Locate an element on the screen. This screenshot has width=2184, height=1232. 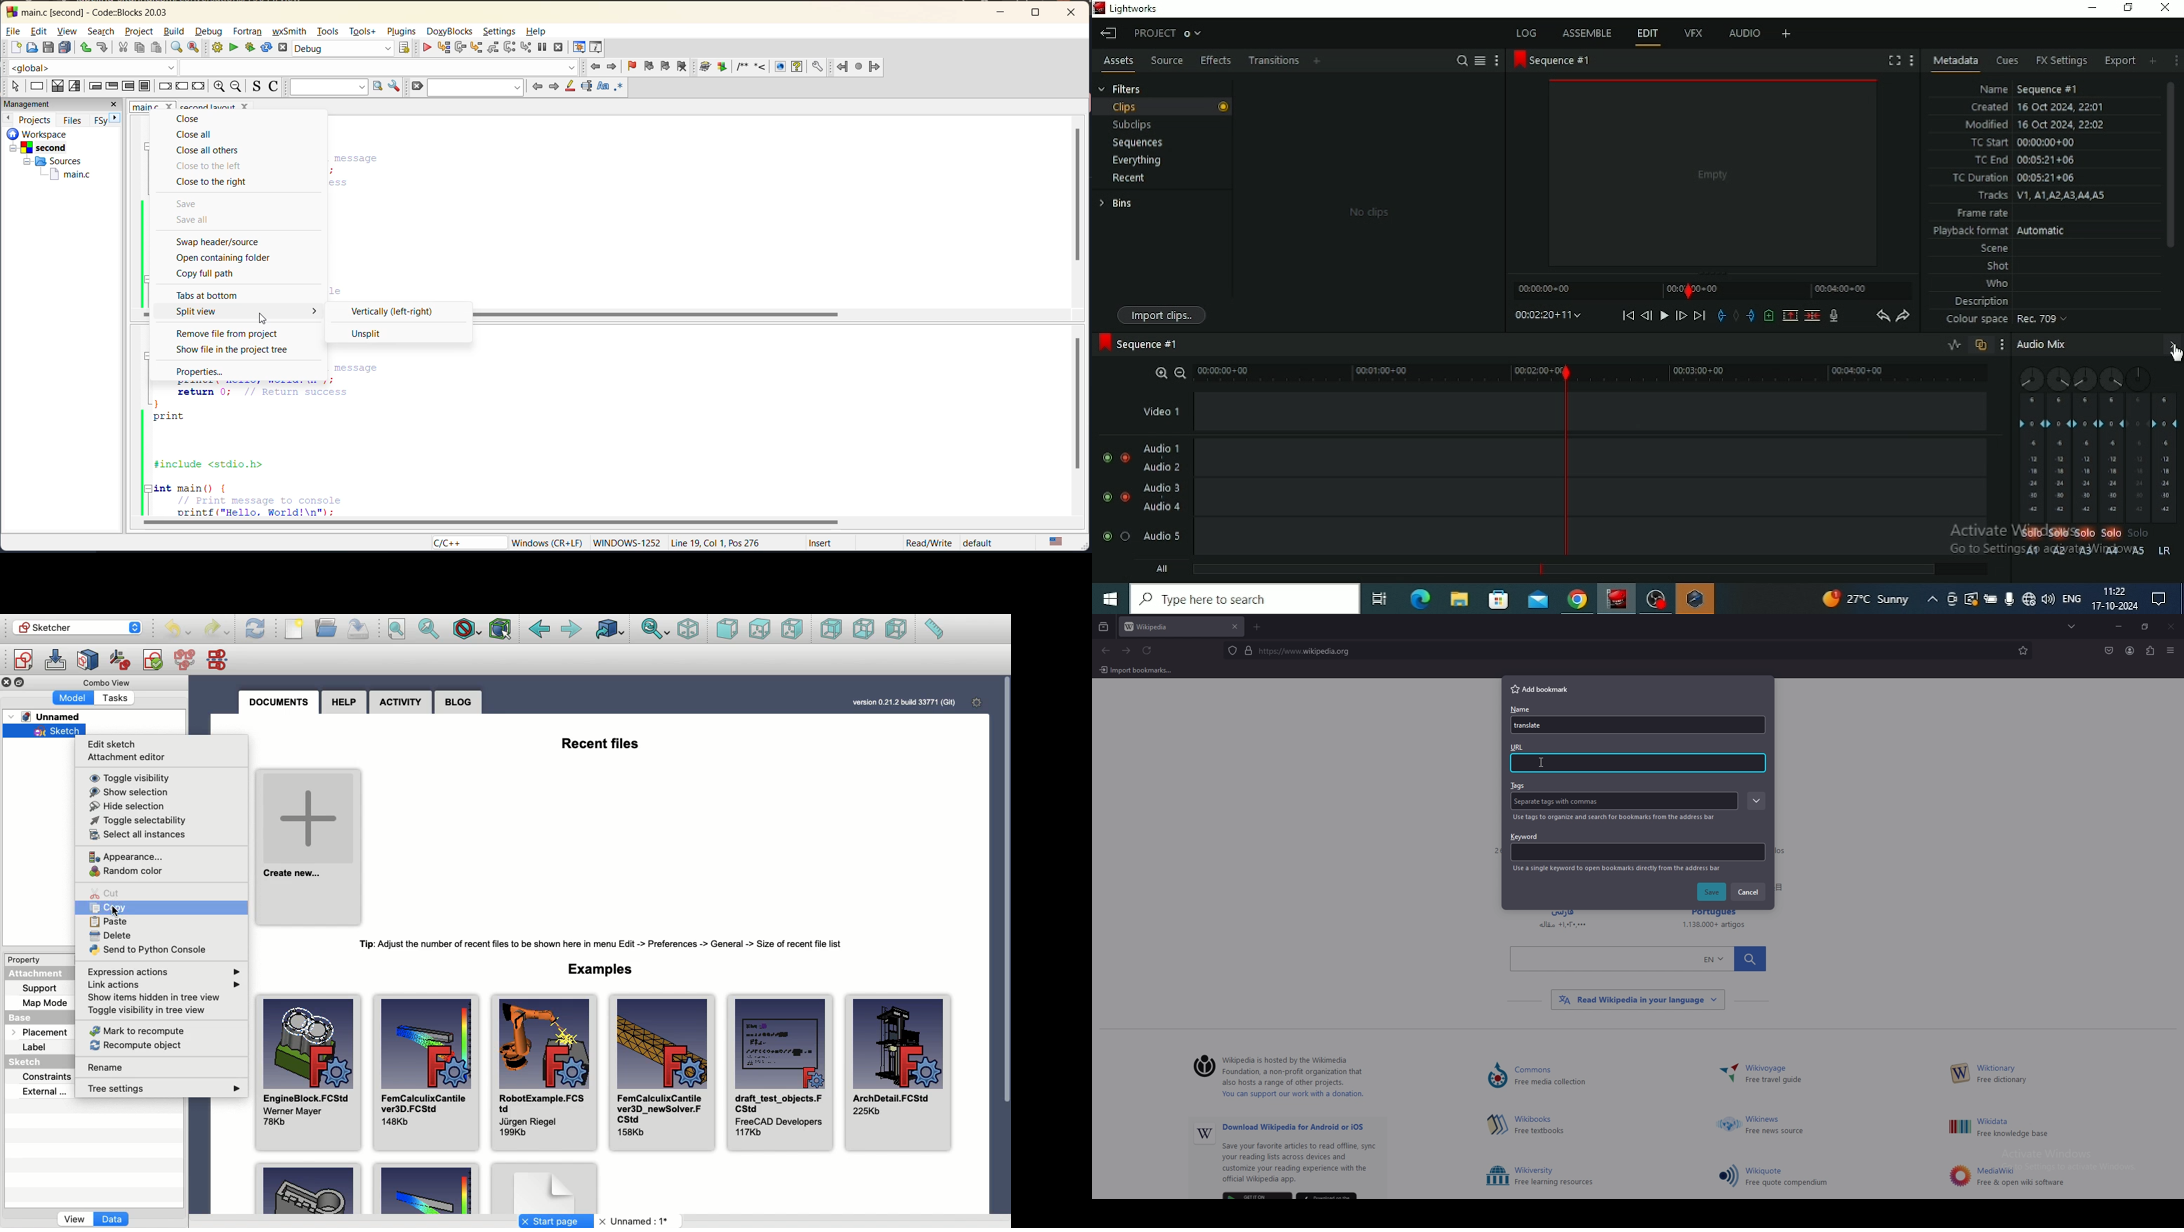
tabs at bottom is located at coordinates (210, 296).